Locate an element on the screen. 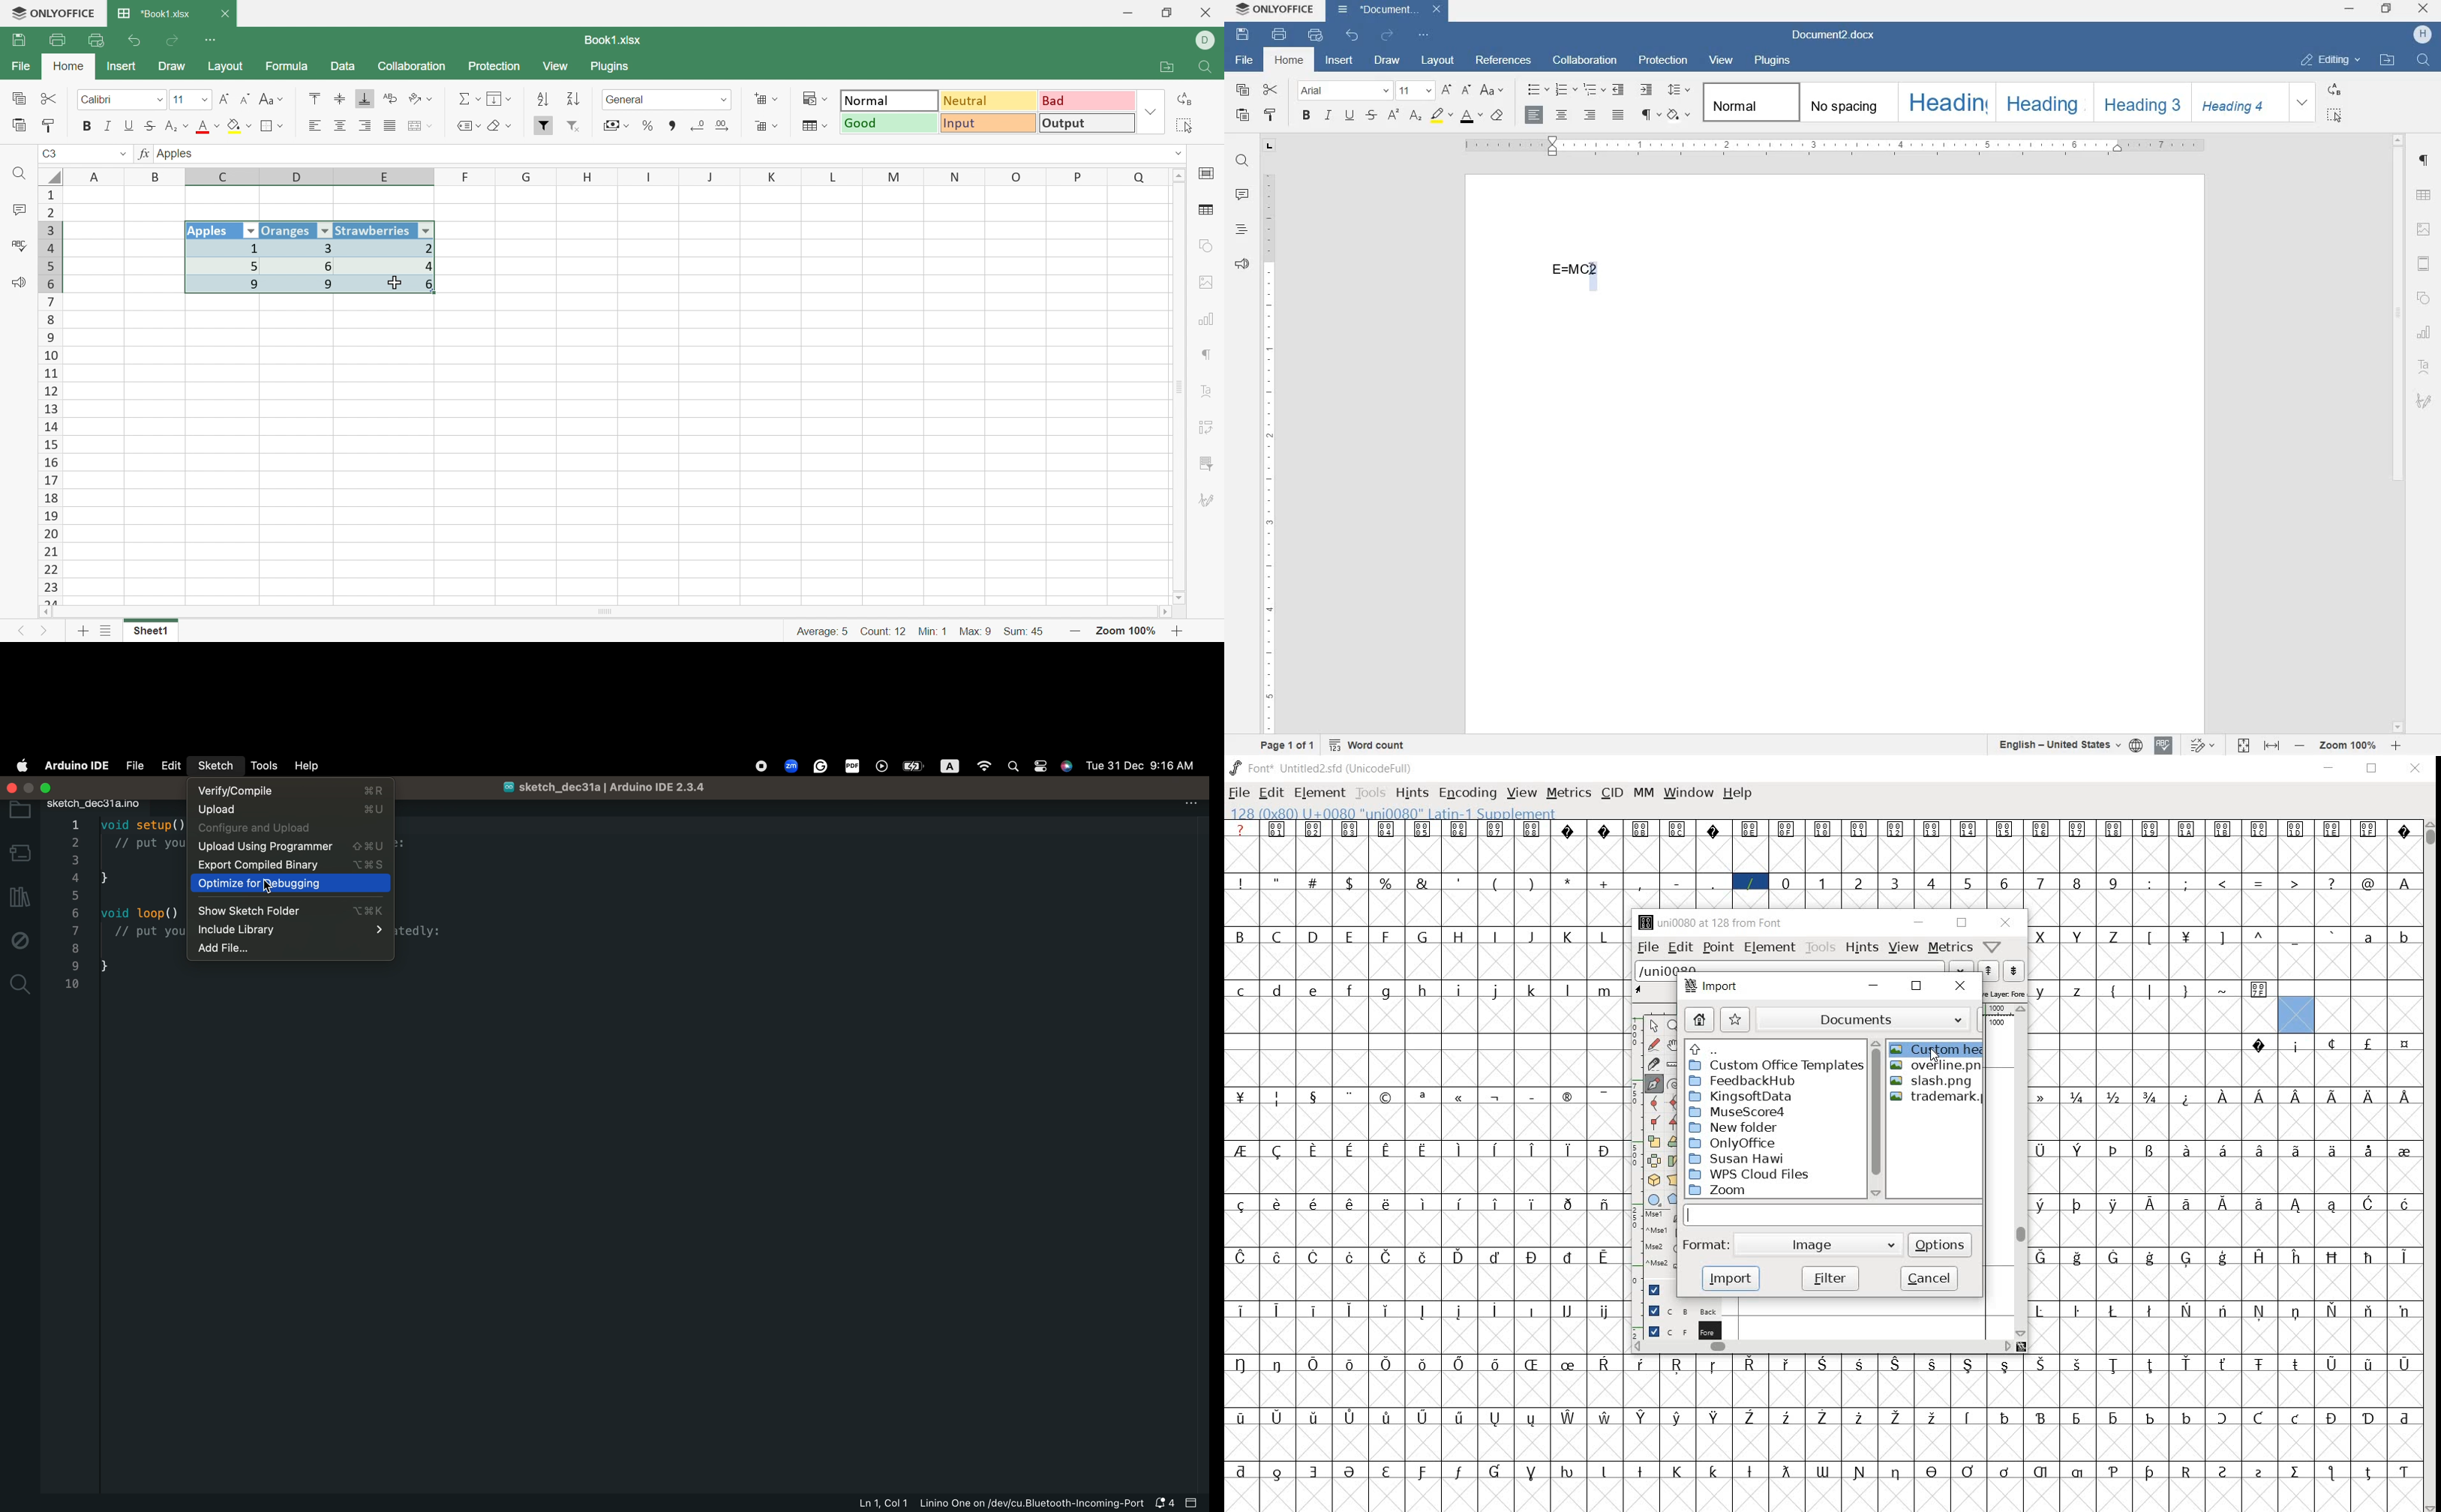 Image resolution: width=2464 pixels, height=1512 pixels. Bold is located at coordinates (87, 126).